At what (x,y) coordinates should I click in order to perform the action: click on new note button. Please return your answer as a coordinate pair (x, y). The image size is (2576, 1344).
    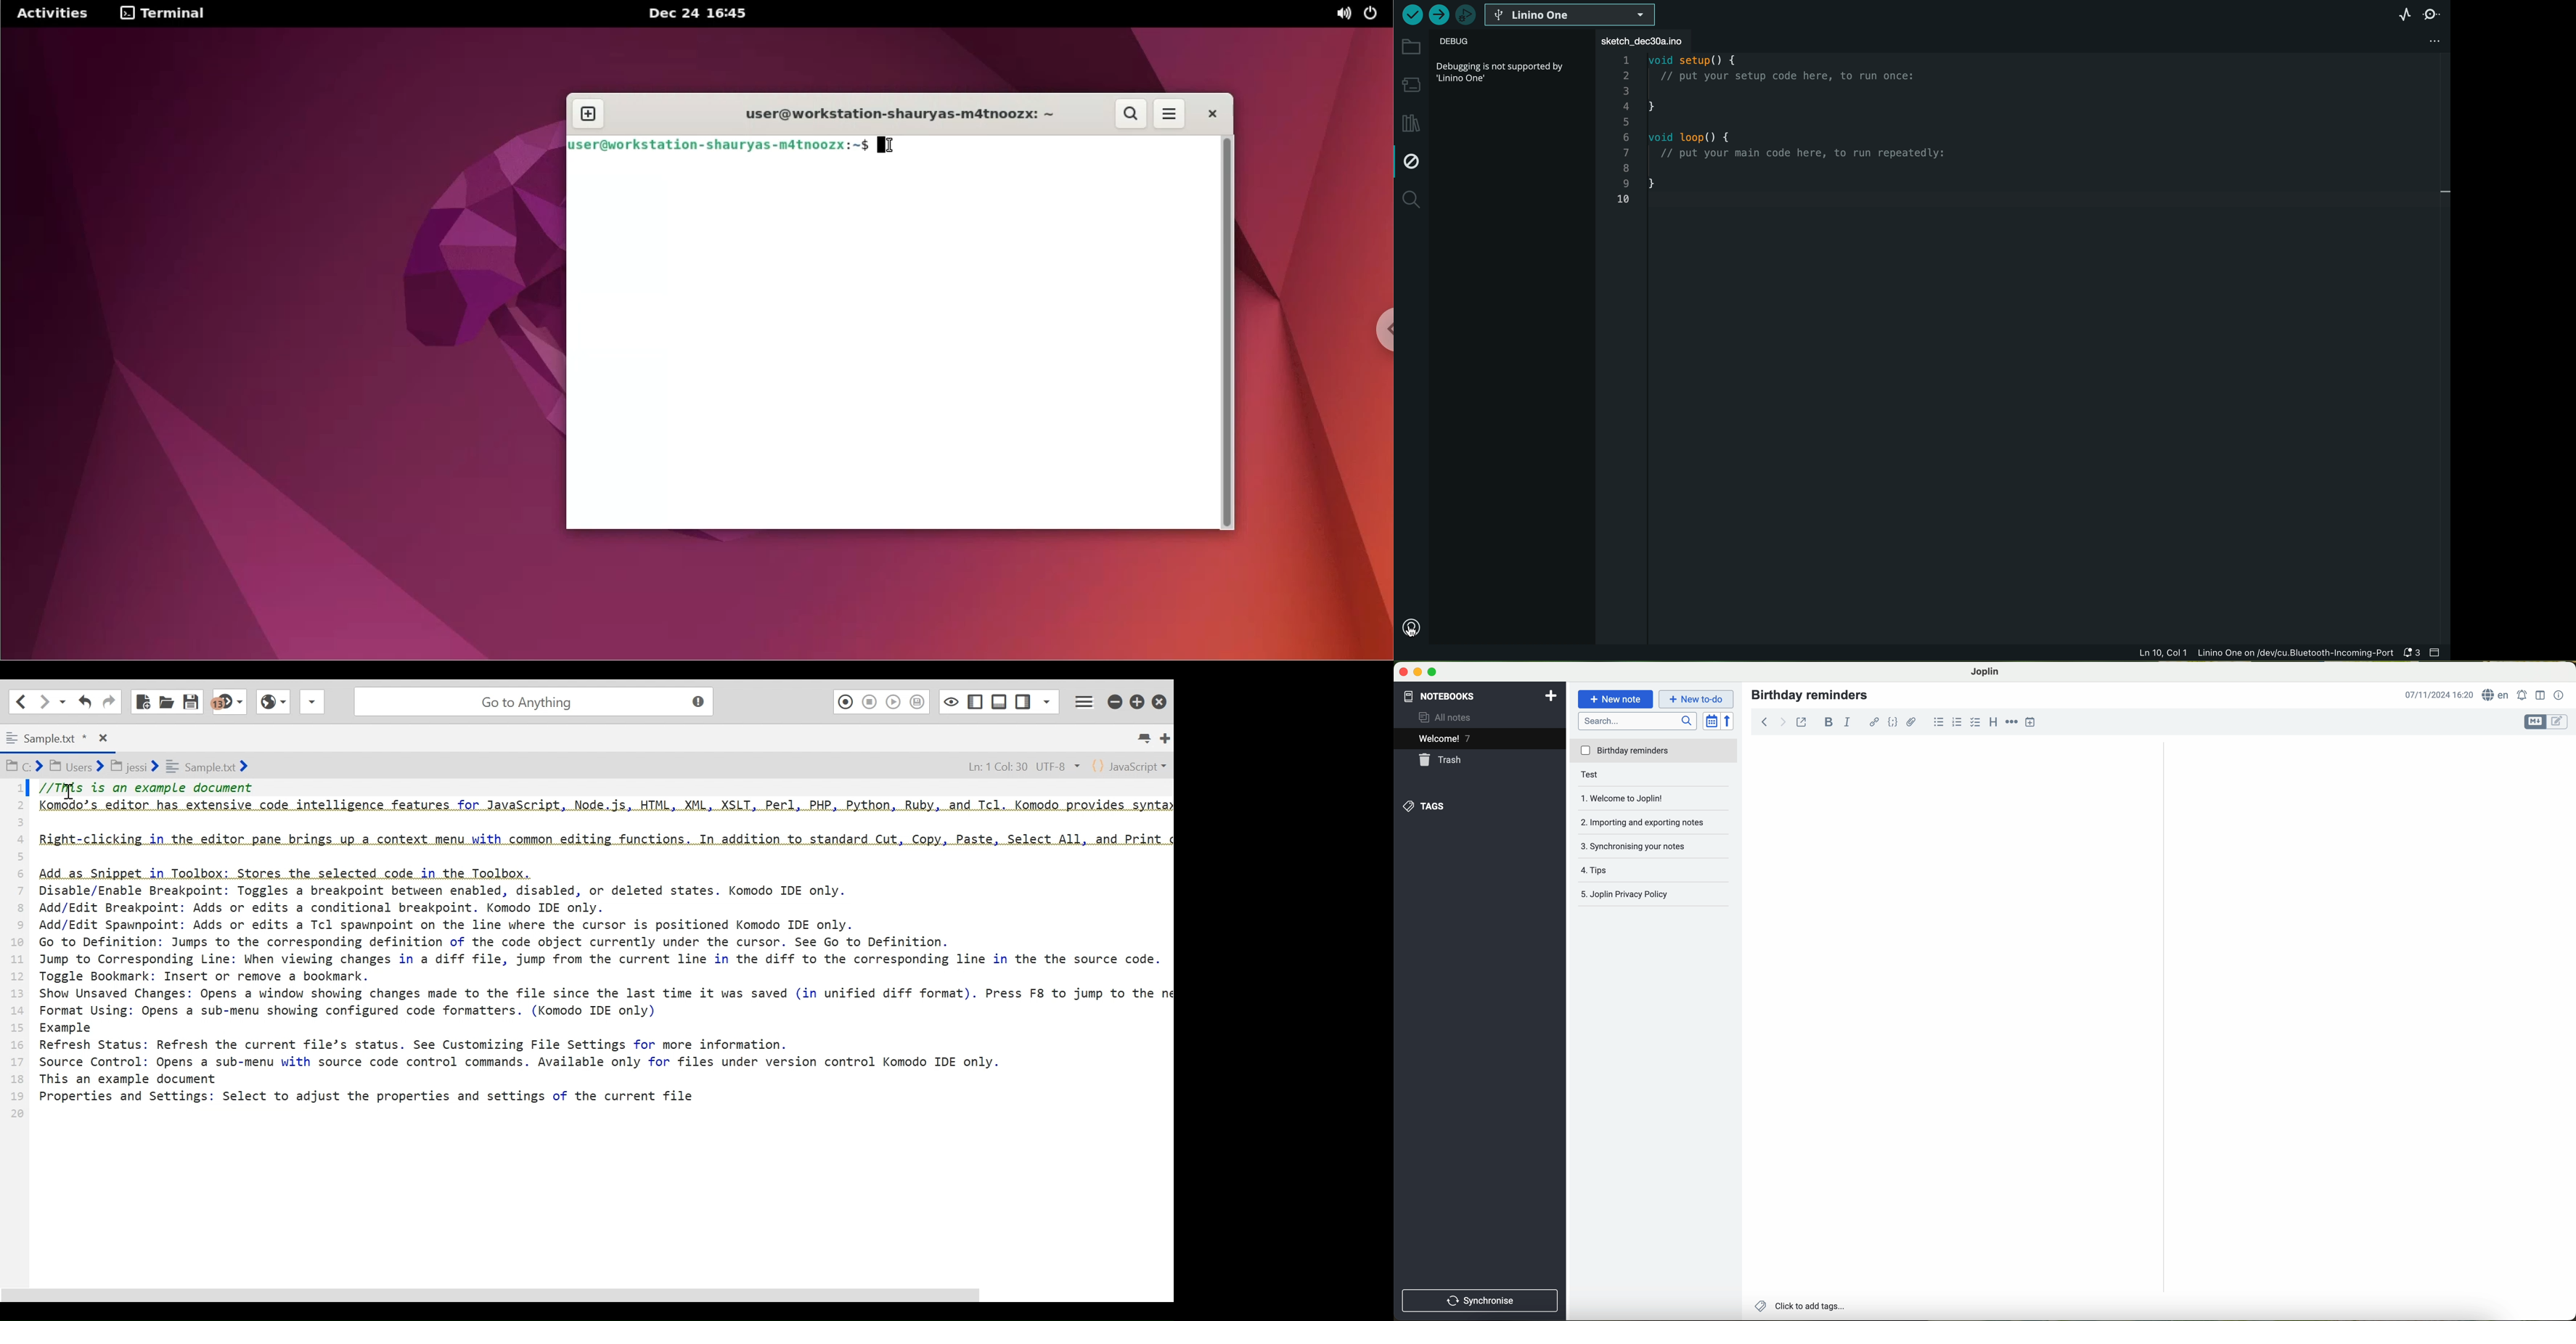
    Looking at the image, I should click on (1615, 699).